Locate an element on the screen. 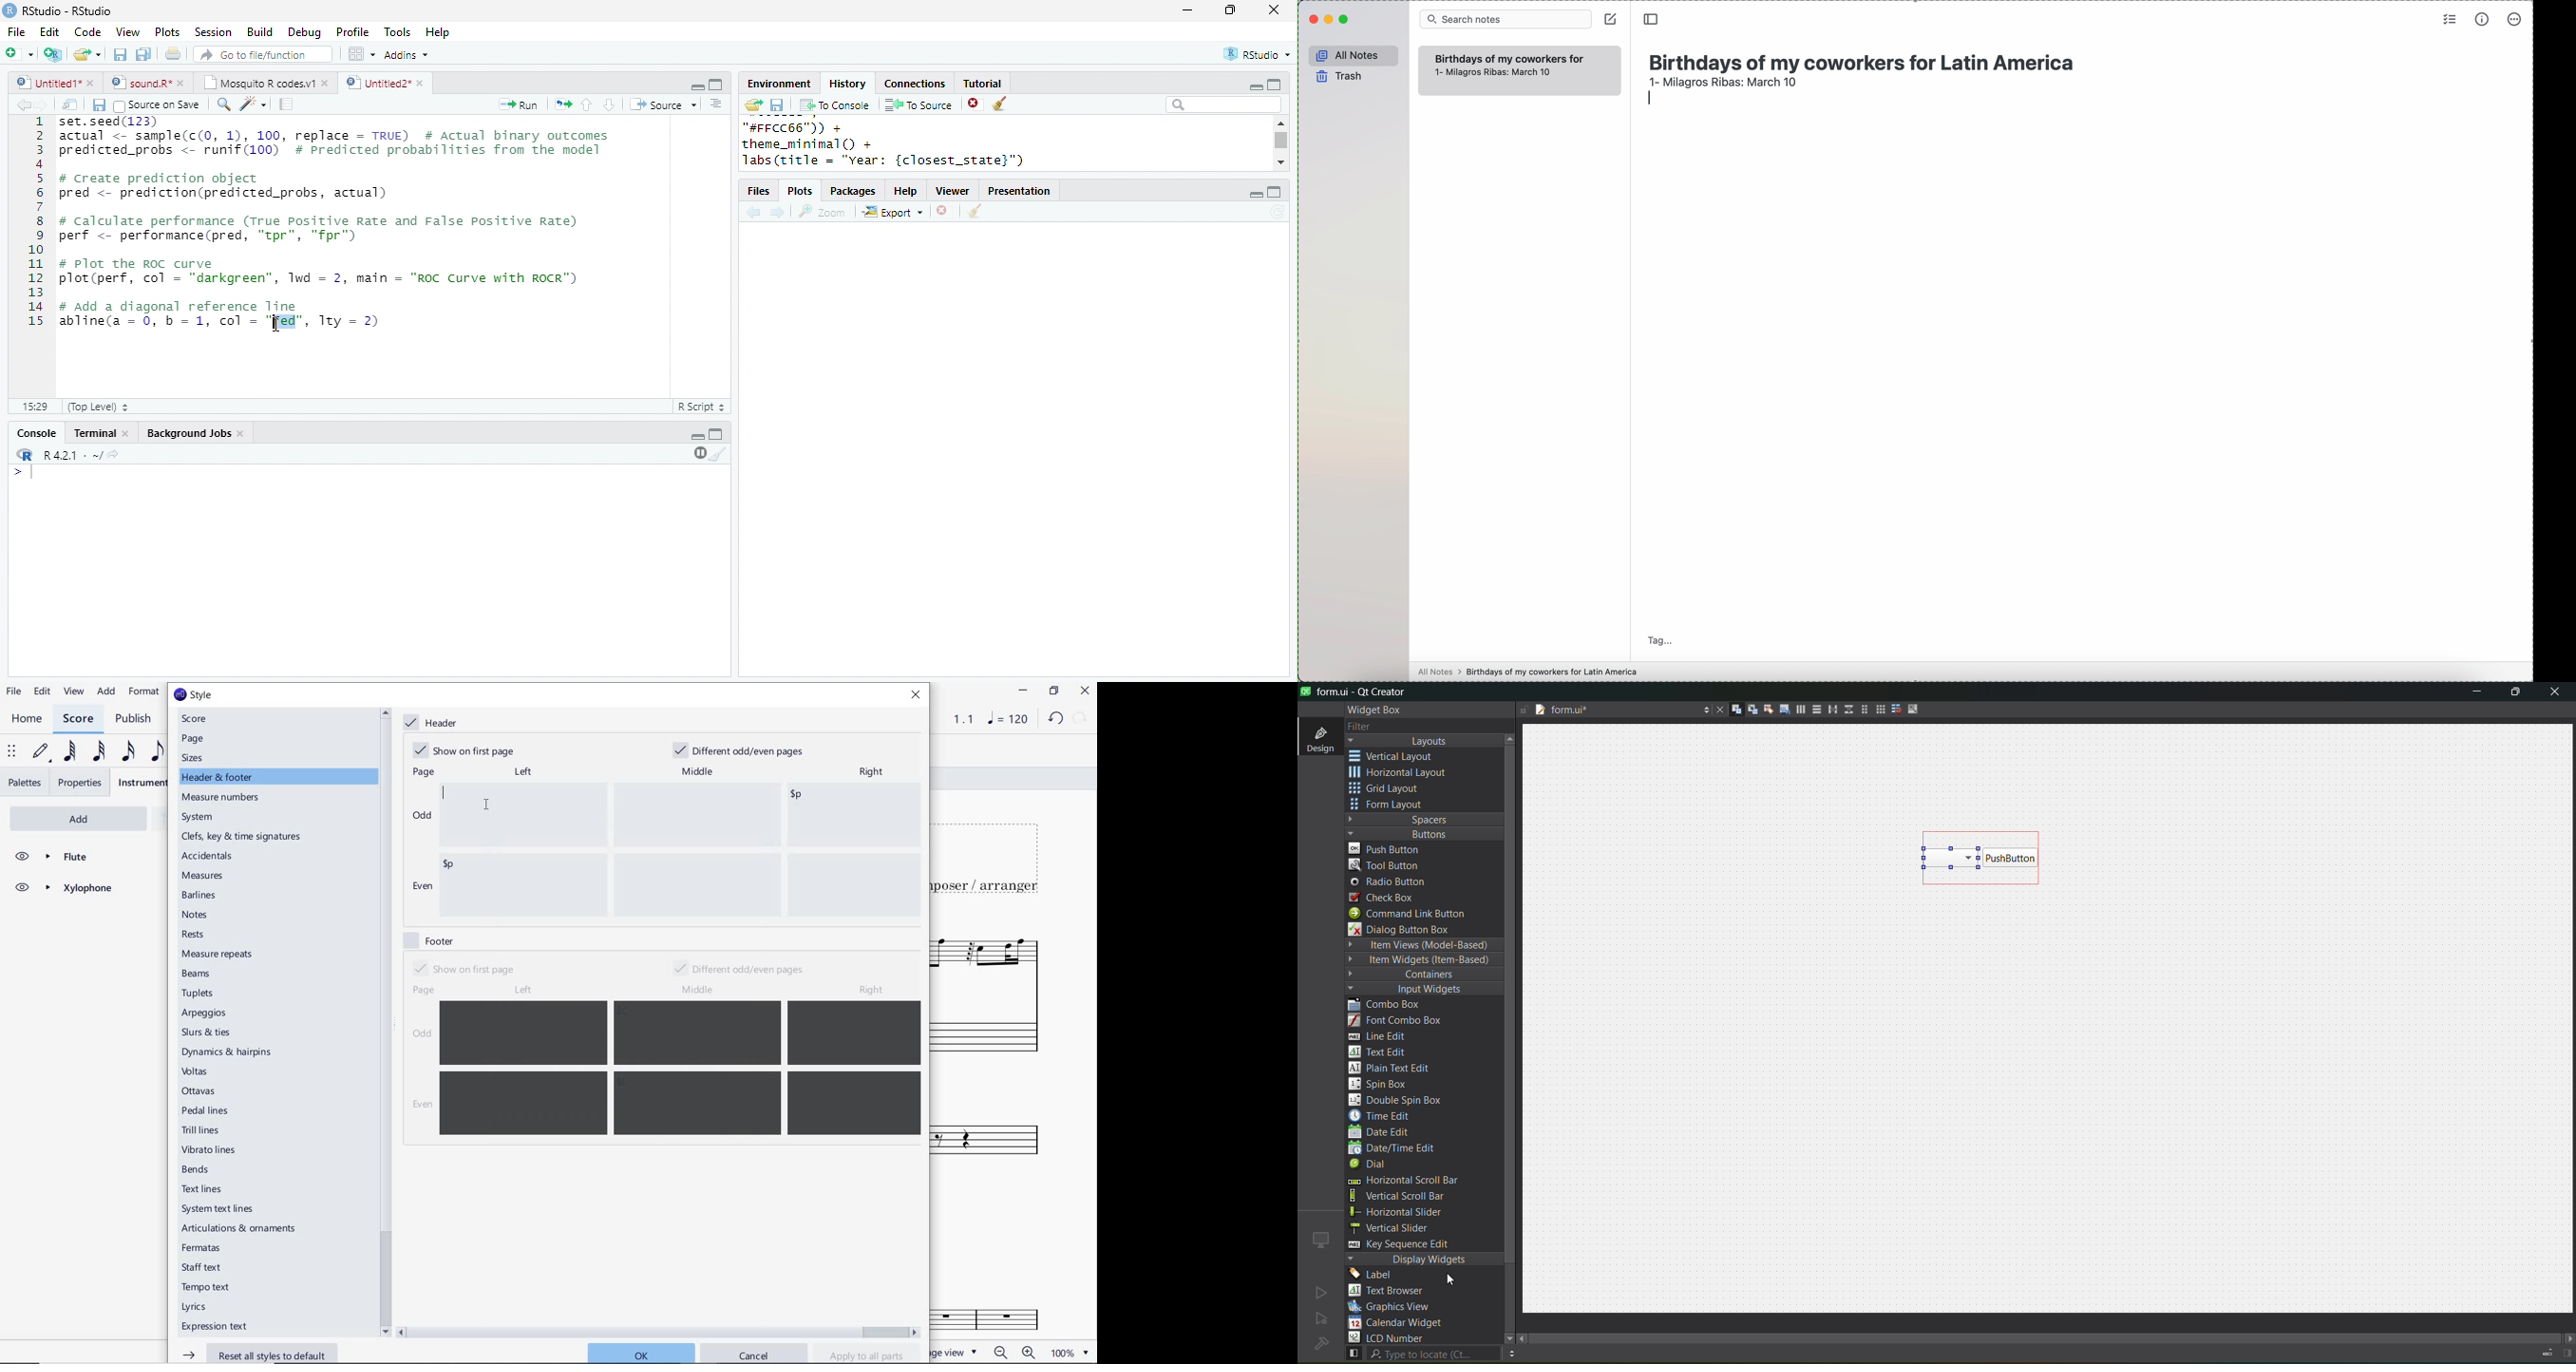 The width and height of the screenshot is (2576, 1372). enter data is located at coordinates (691, 850).